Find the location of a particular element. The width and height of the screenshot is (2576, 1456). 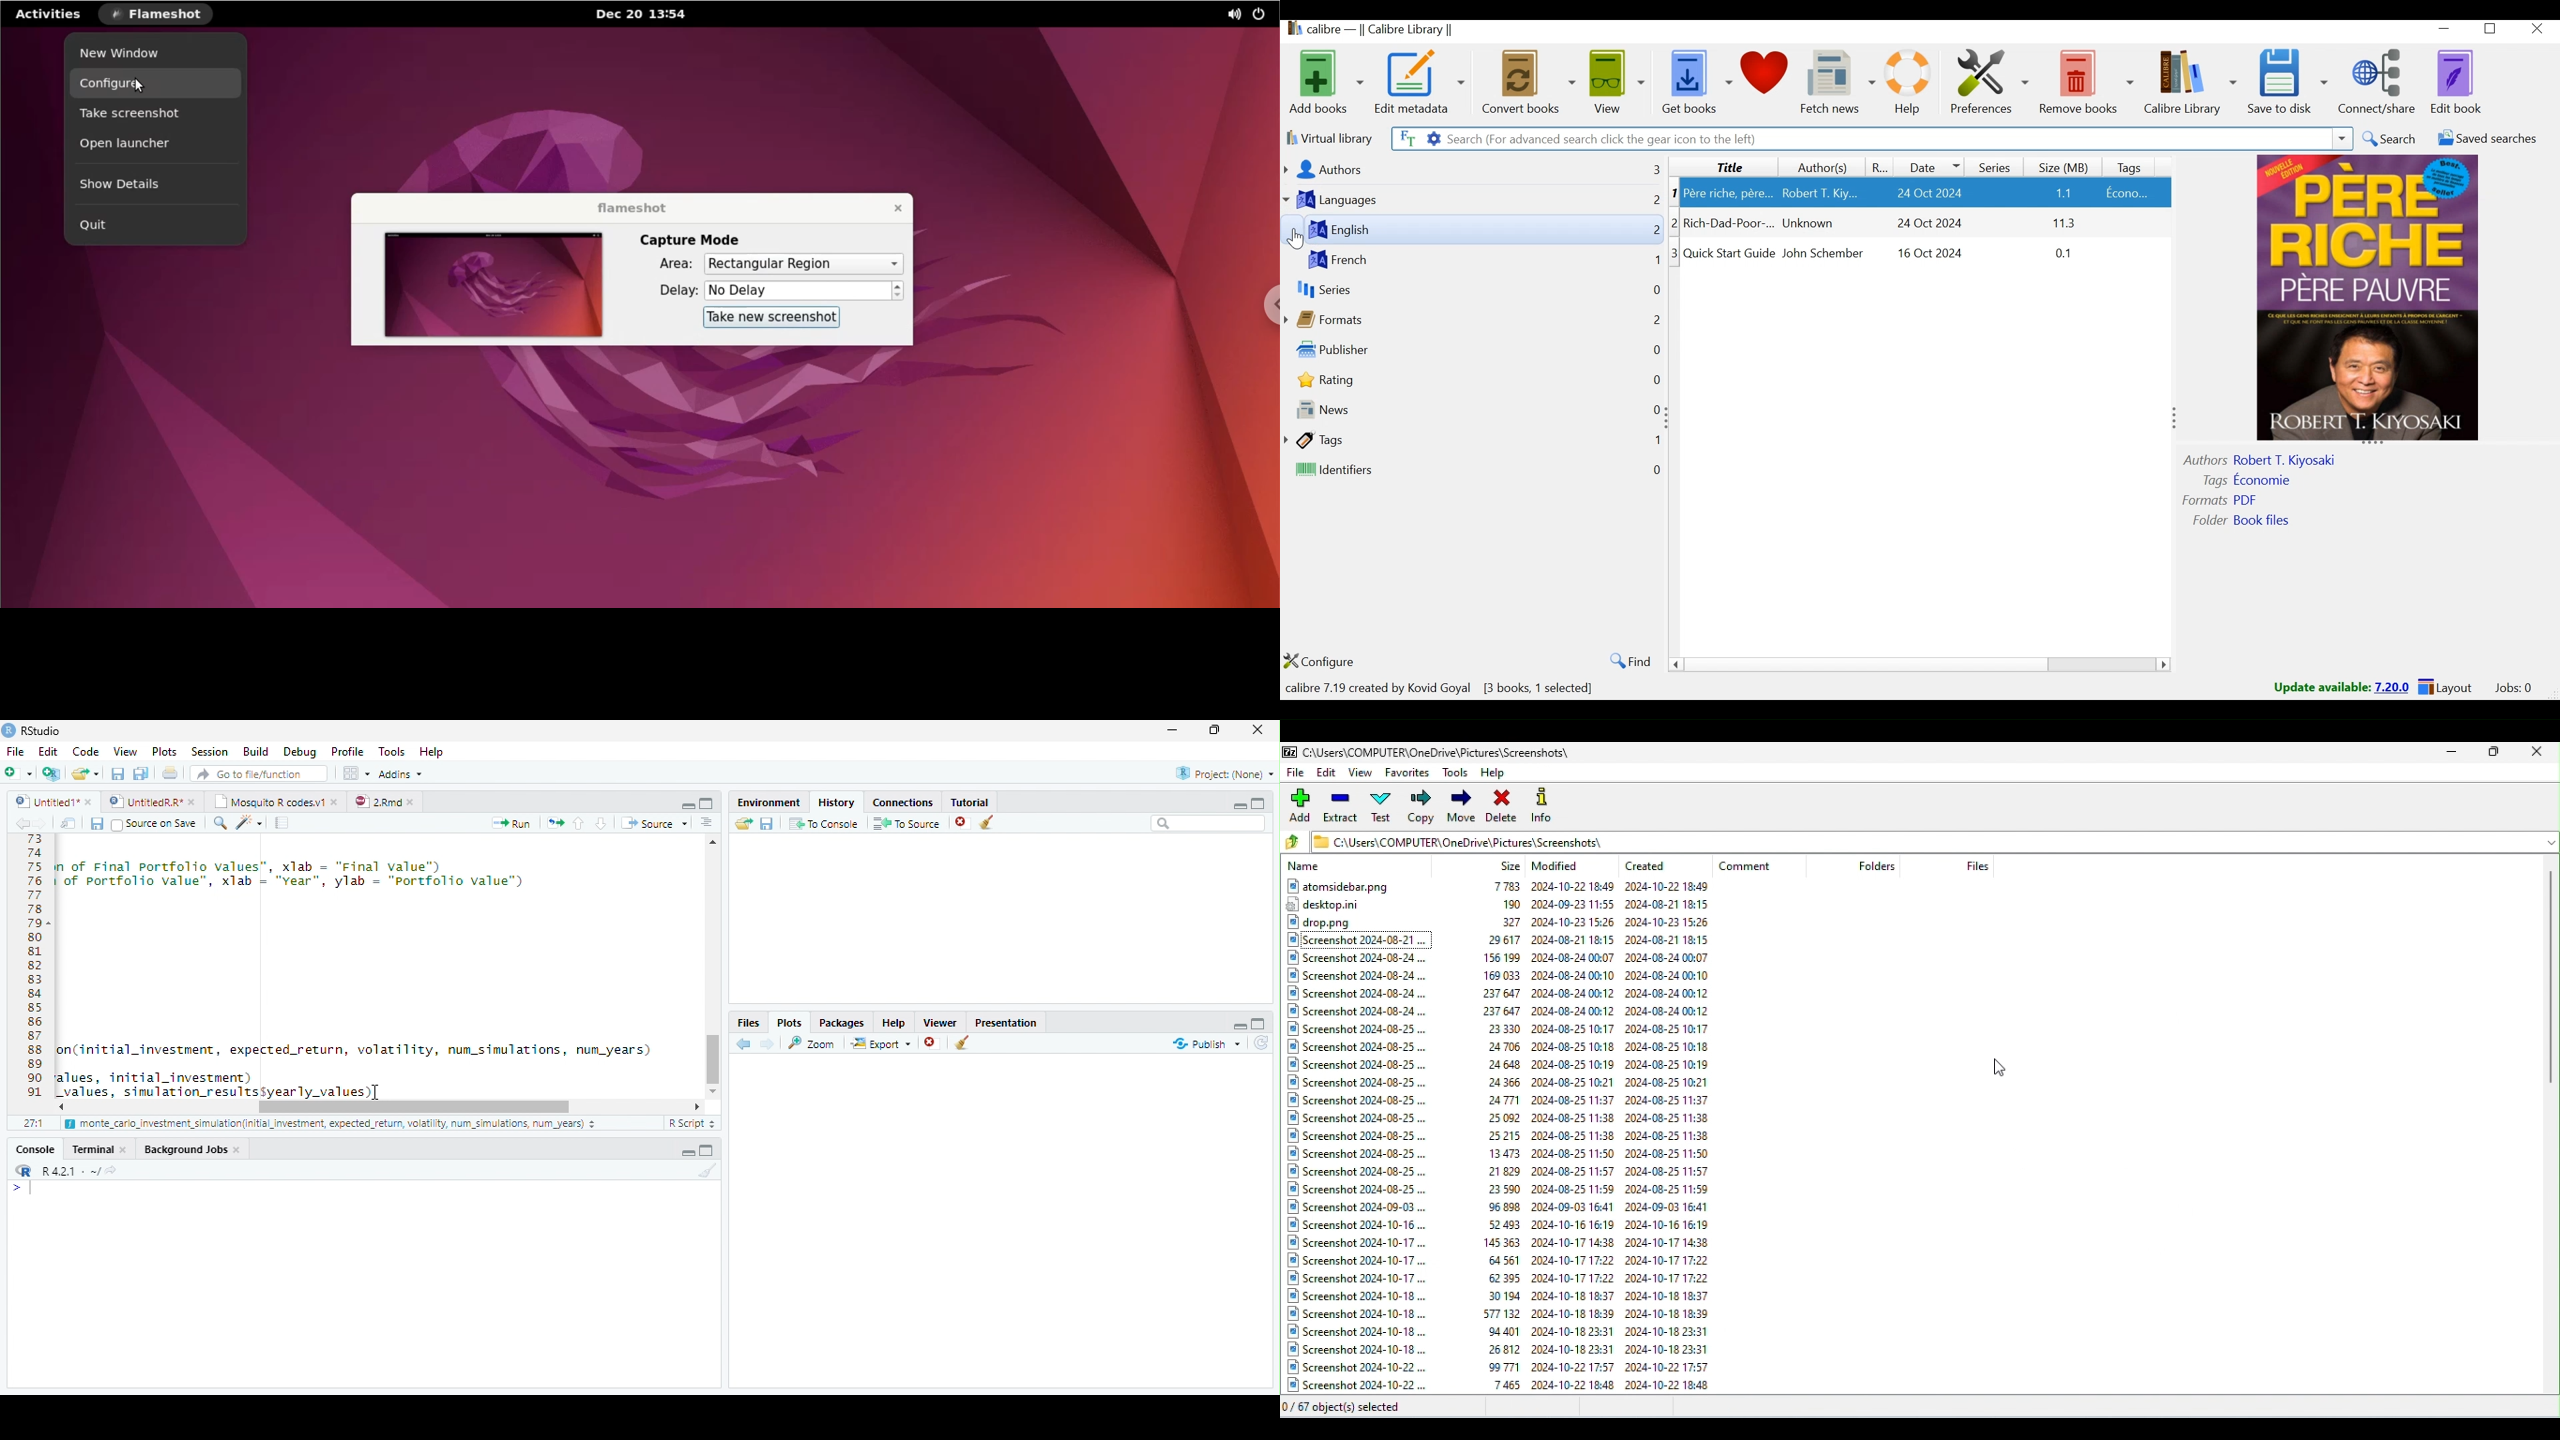

next source location is located at coordinates (41, 823).